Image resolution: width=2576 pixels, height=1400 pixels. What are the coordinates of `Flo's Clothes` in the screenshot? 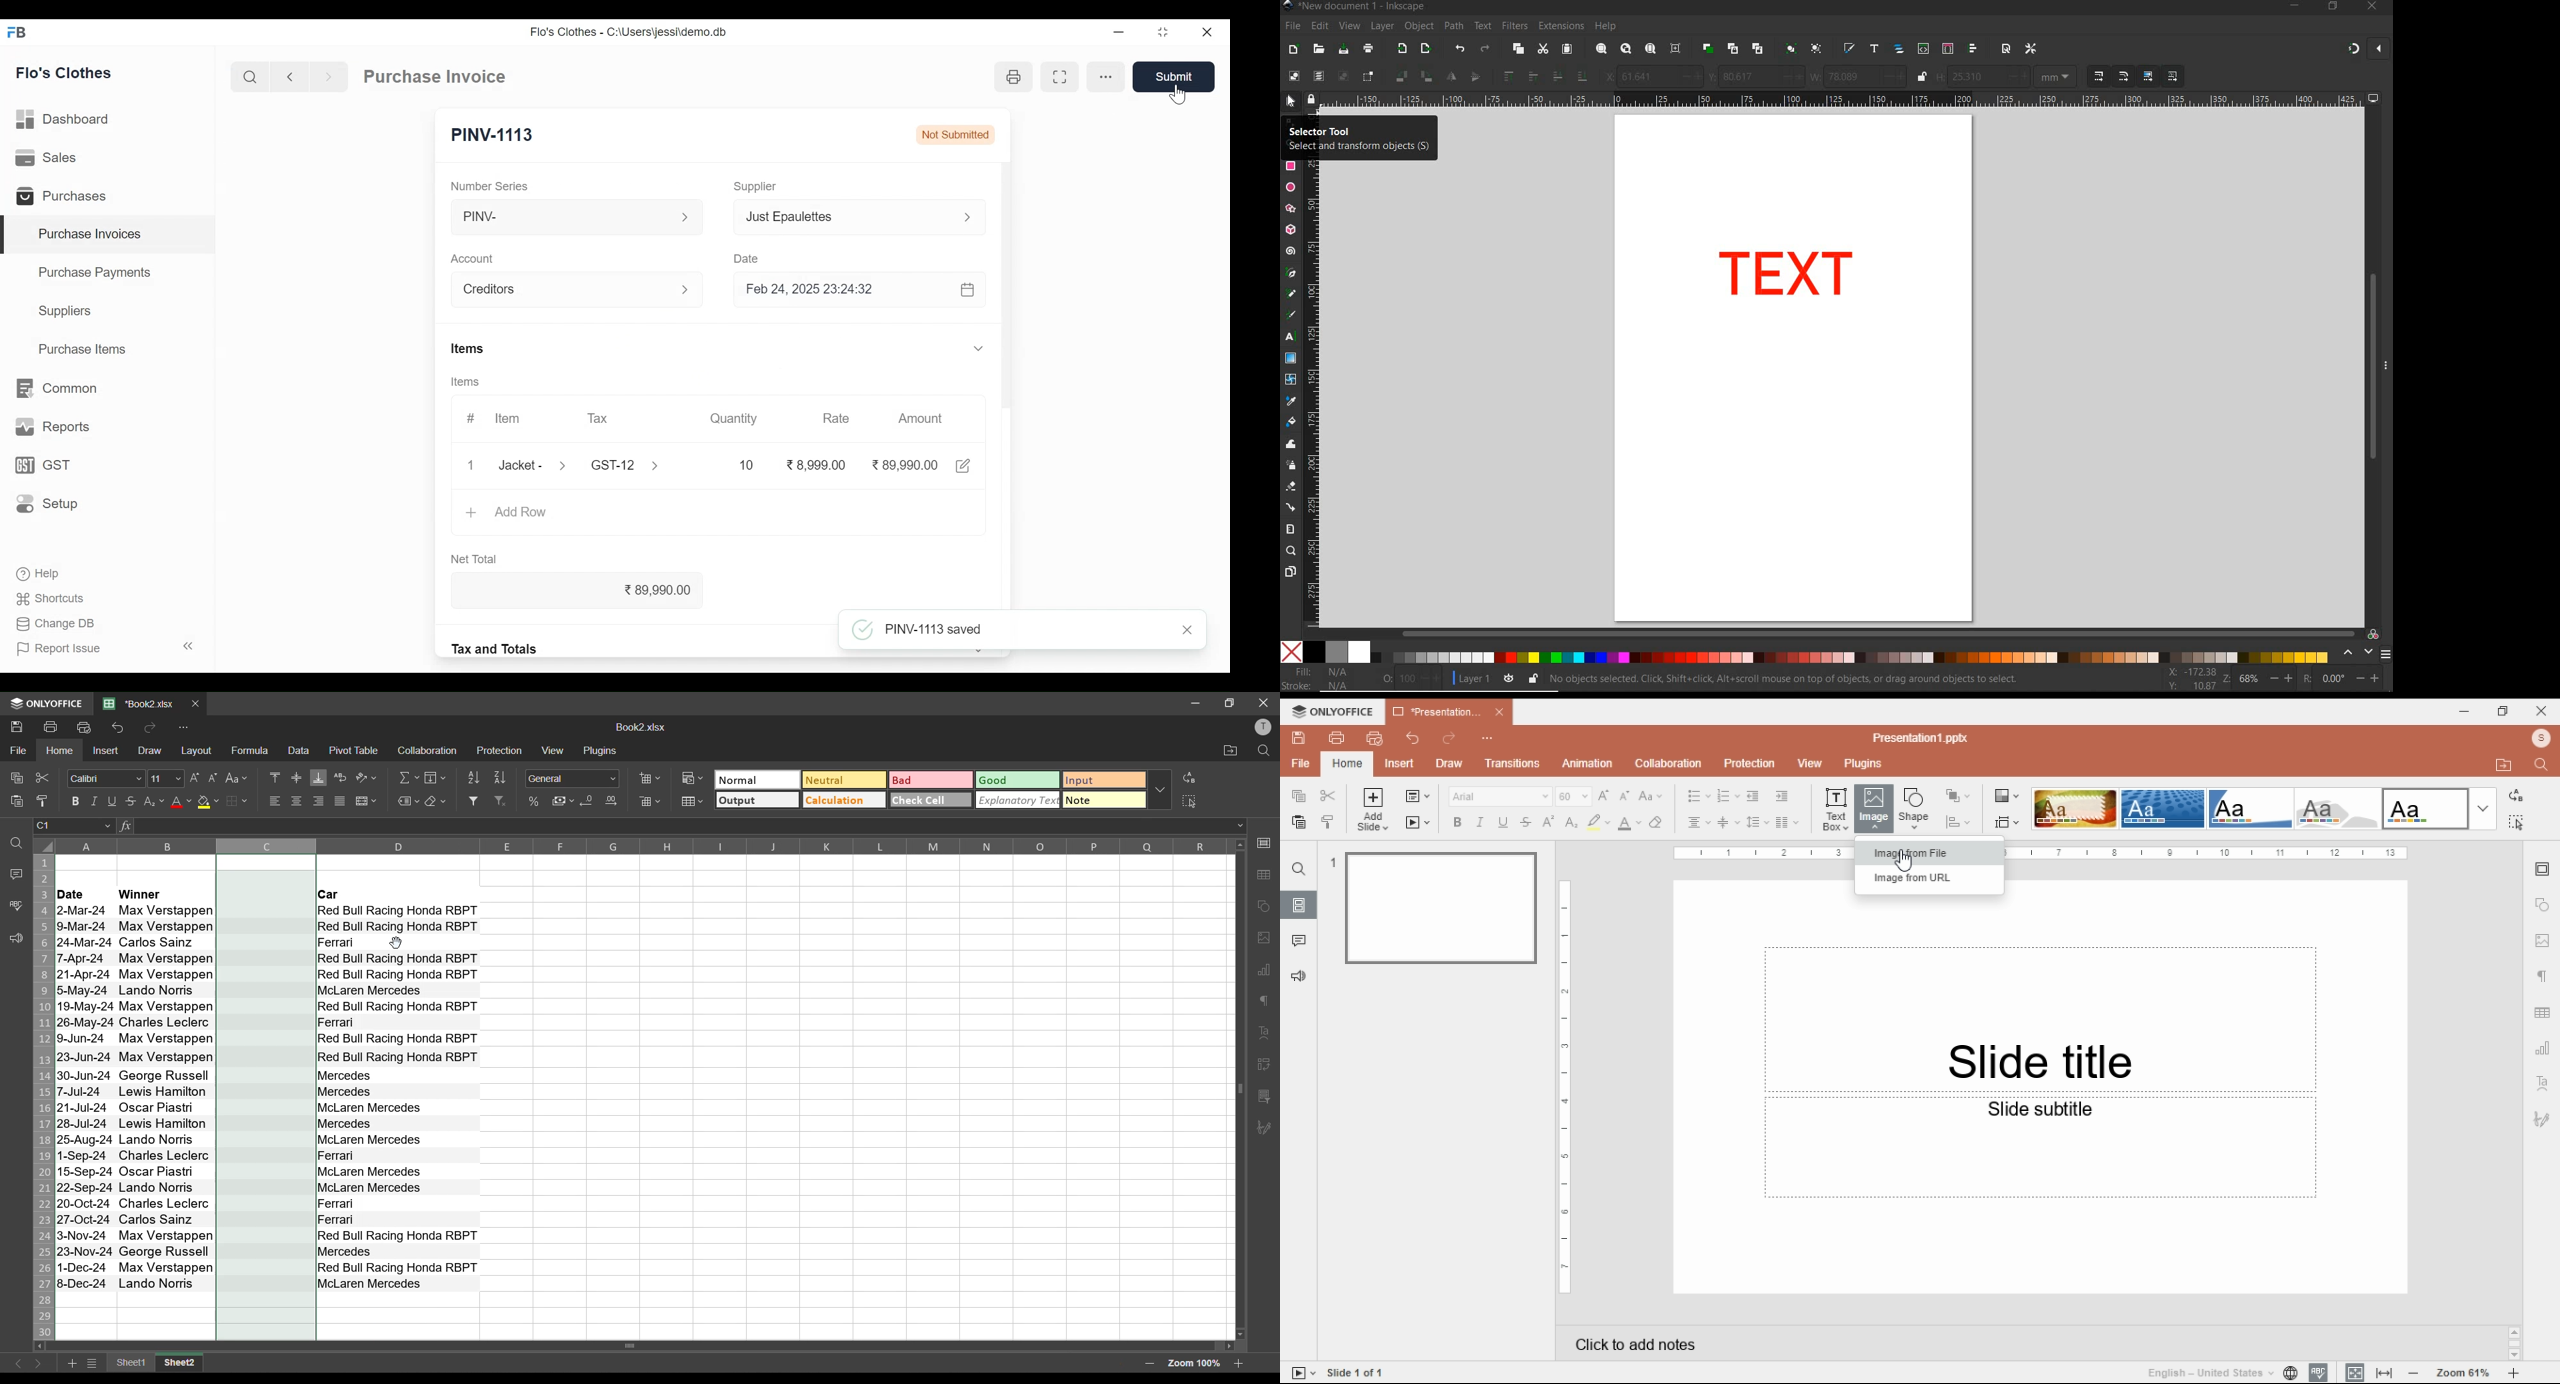 It's located at (66, 72).